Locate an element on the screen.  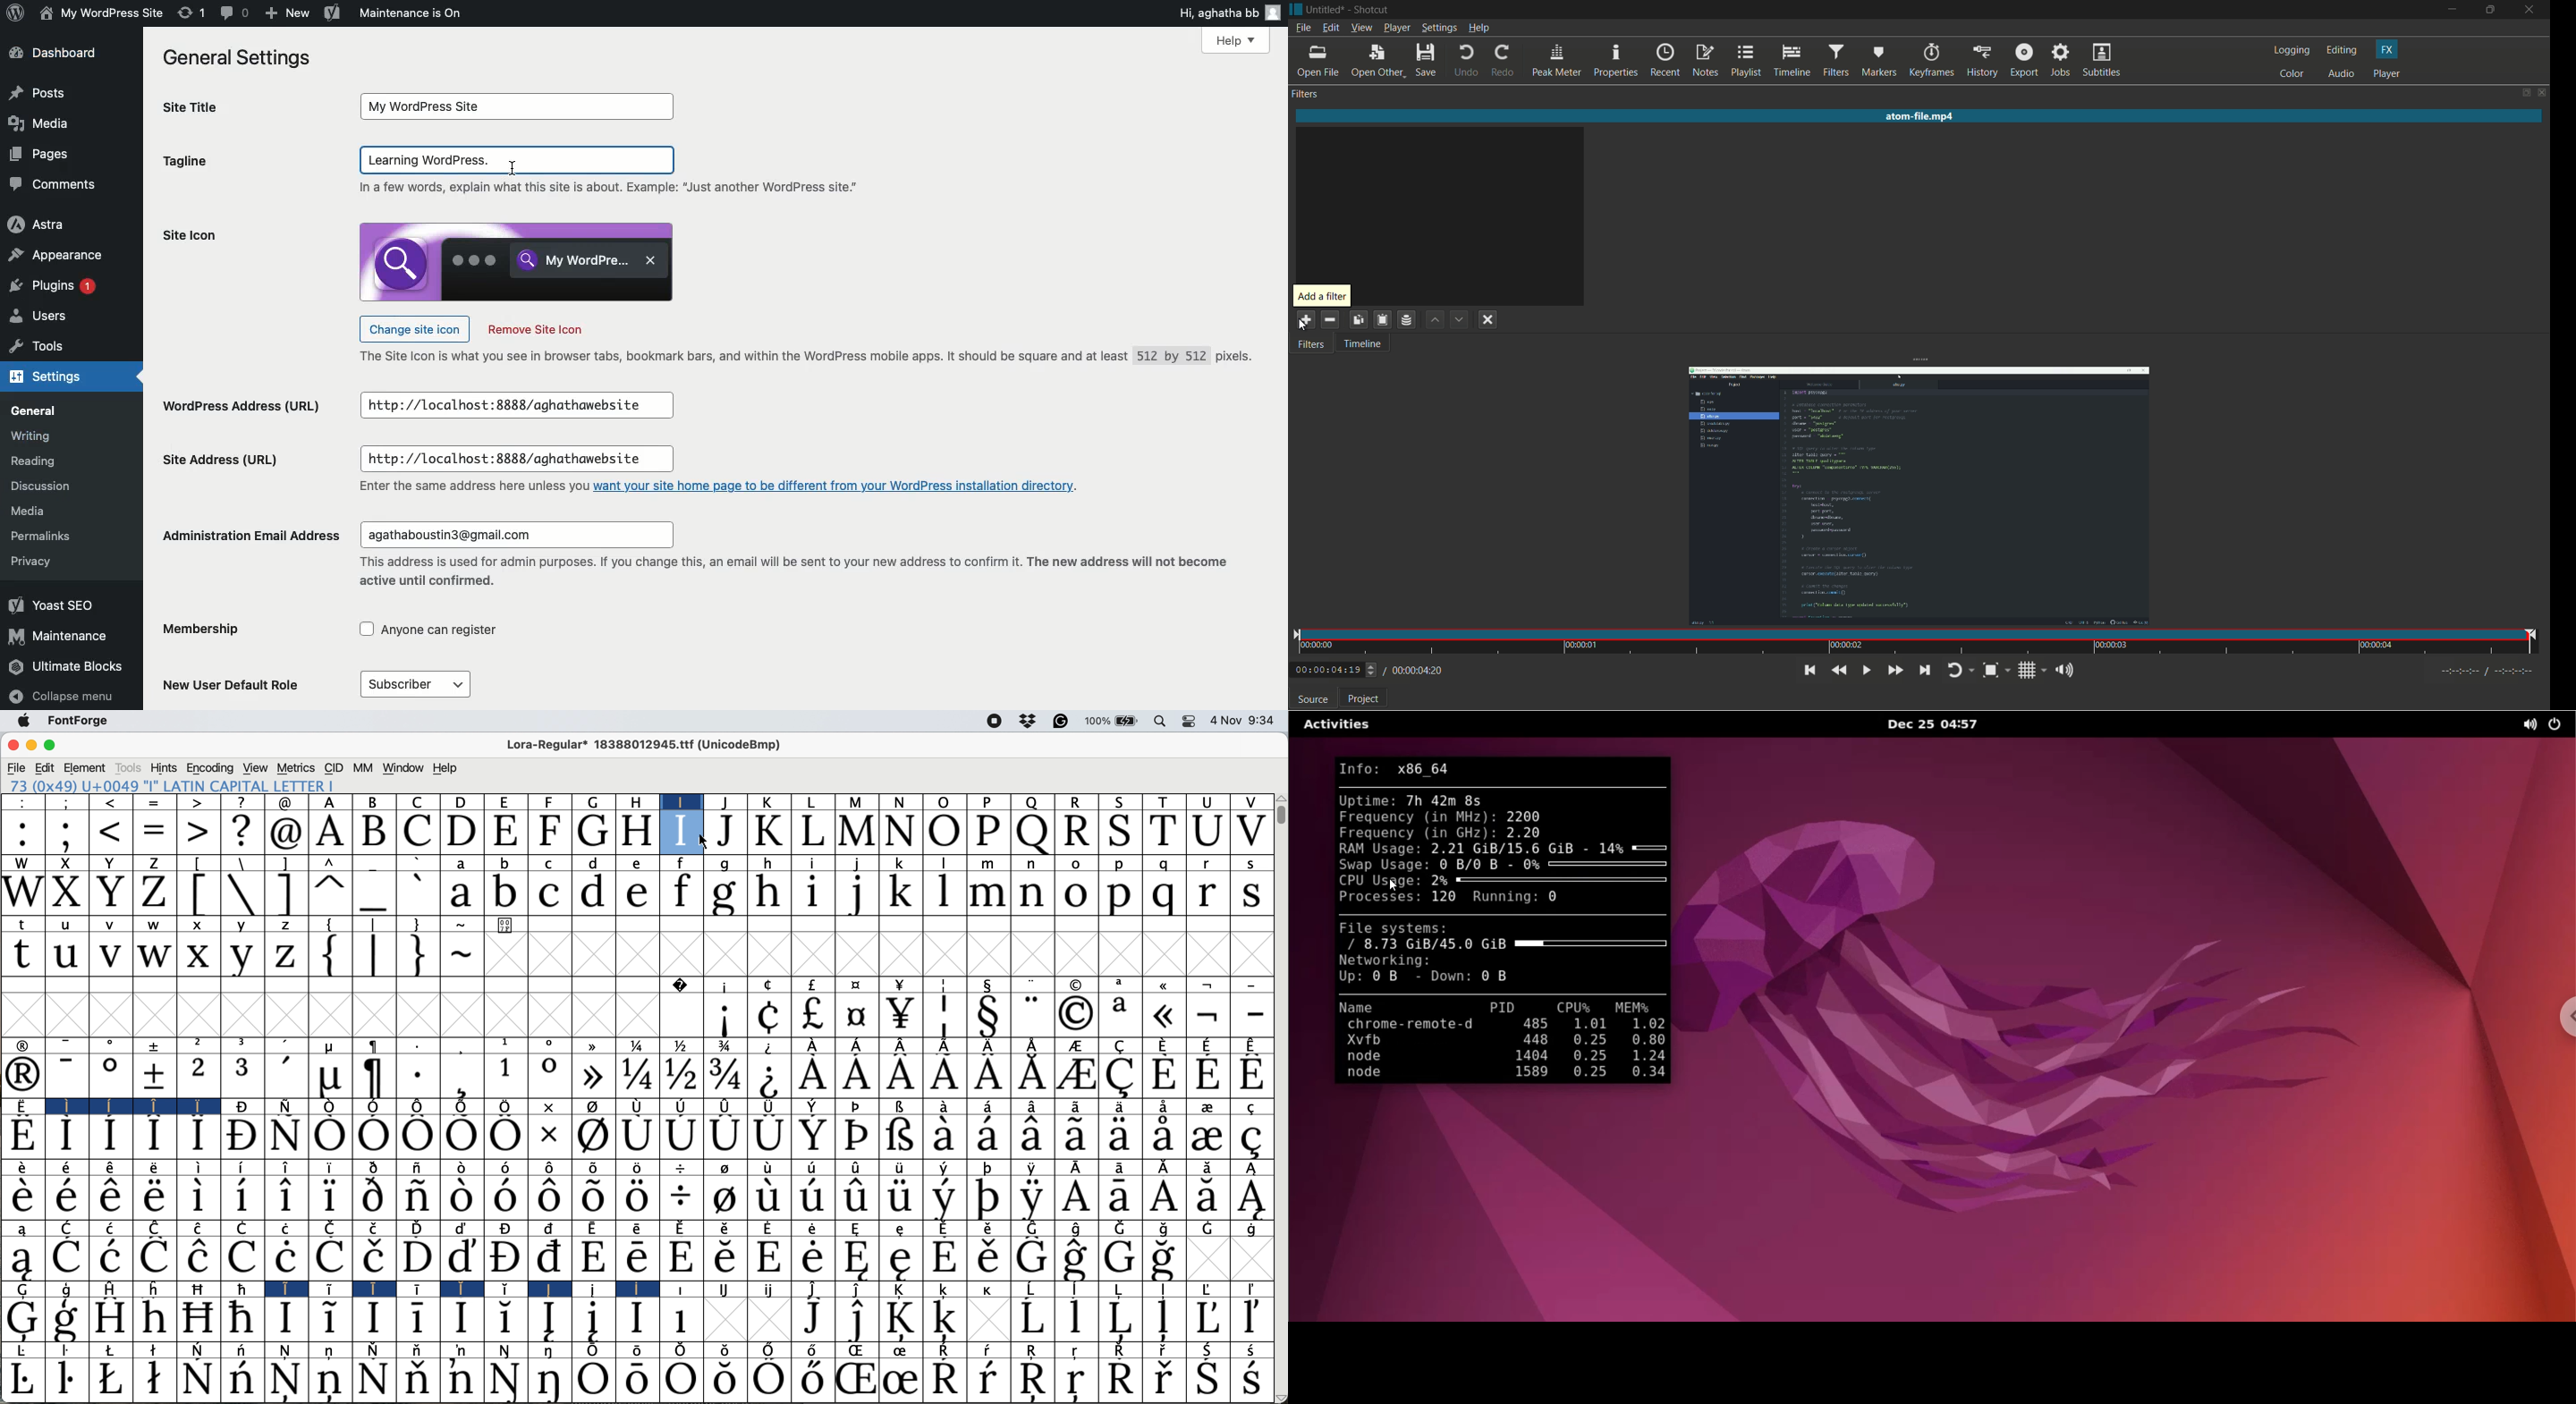
Symbol is located at coordinates (462, 1198).